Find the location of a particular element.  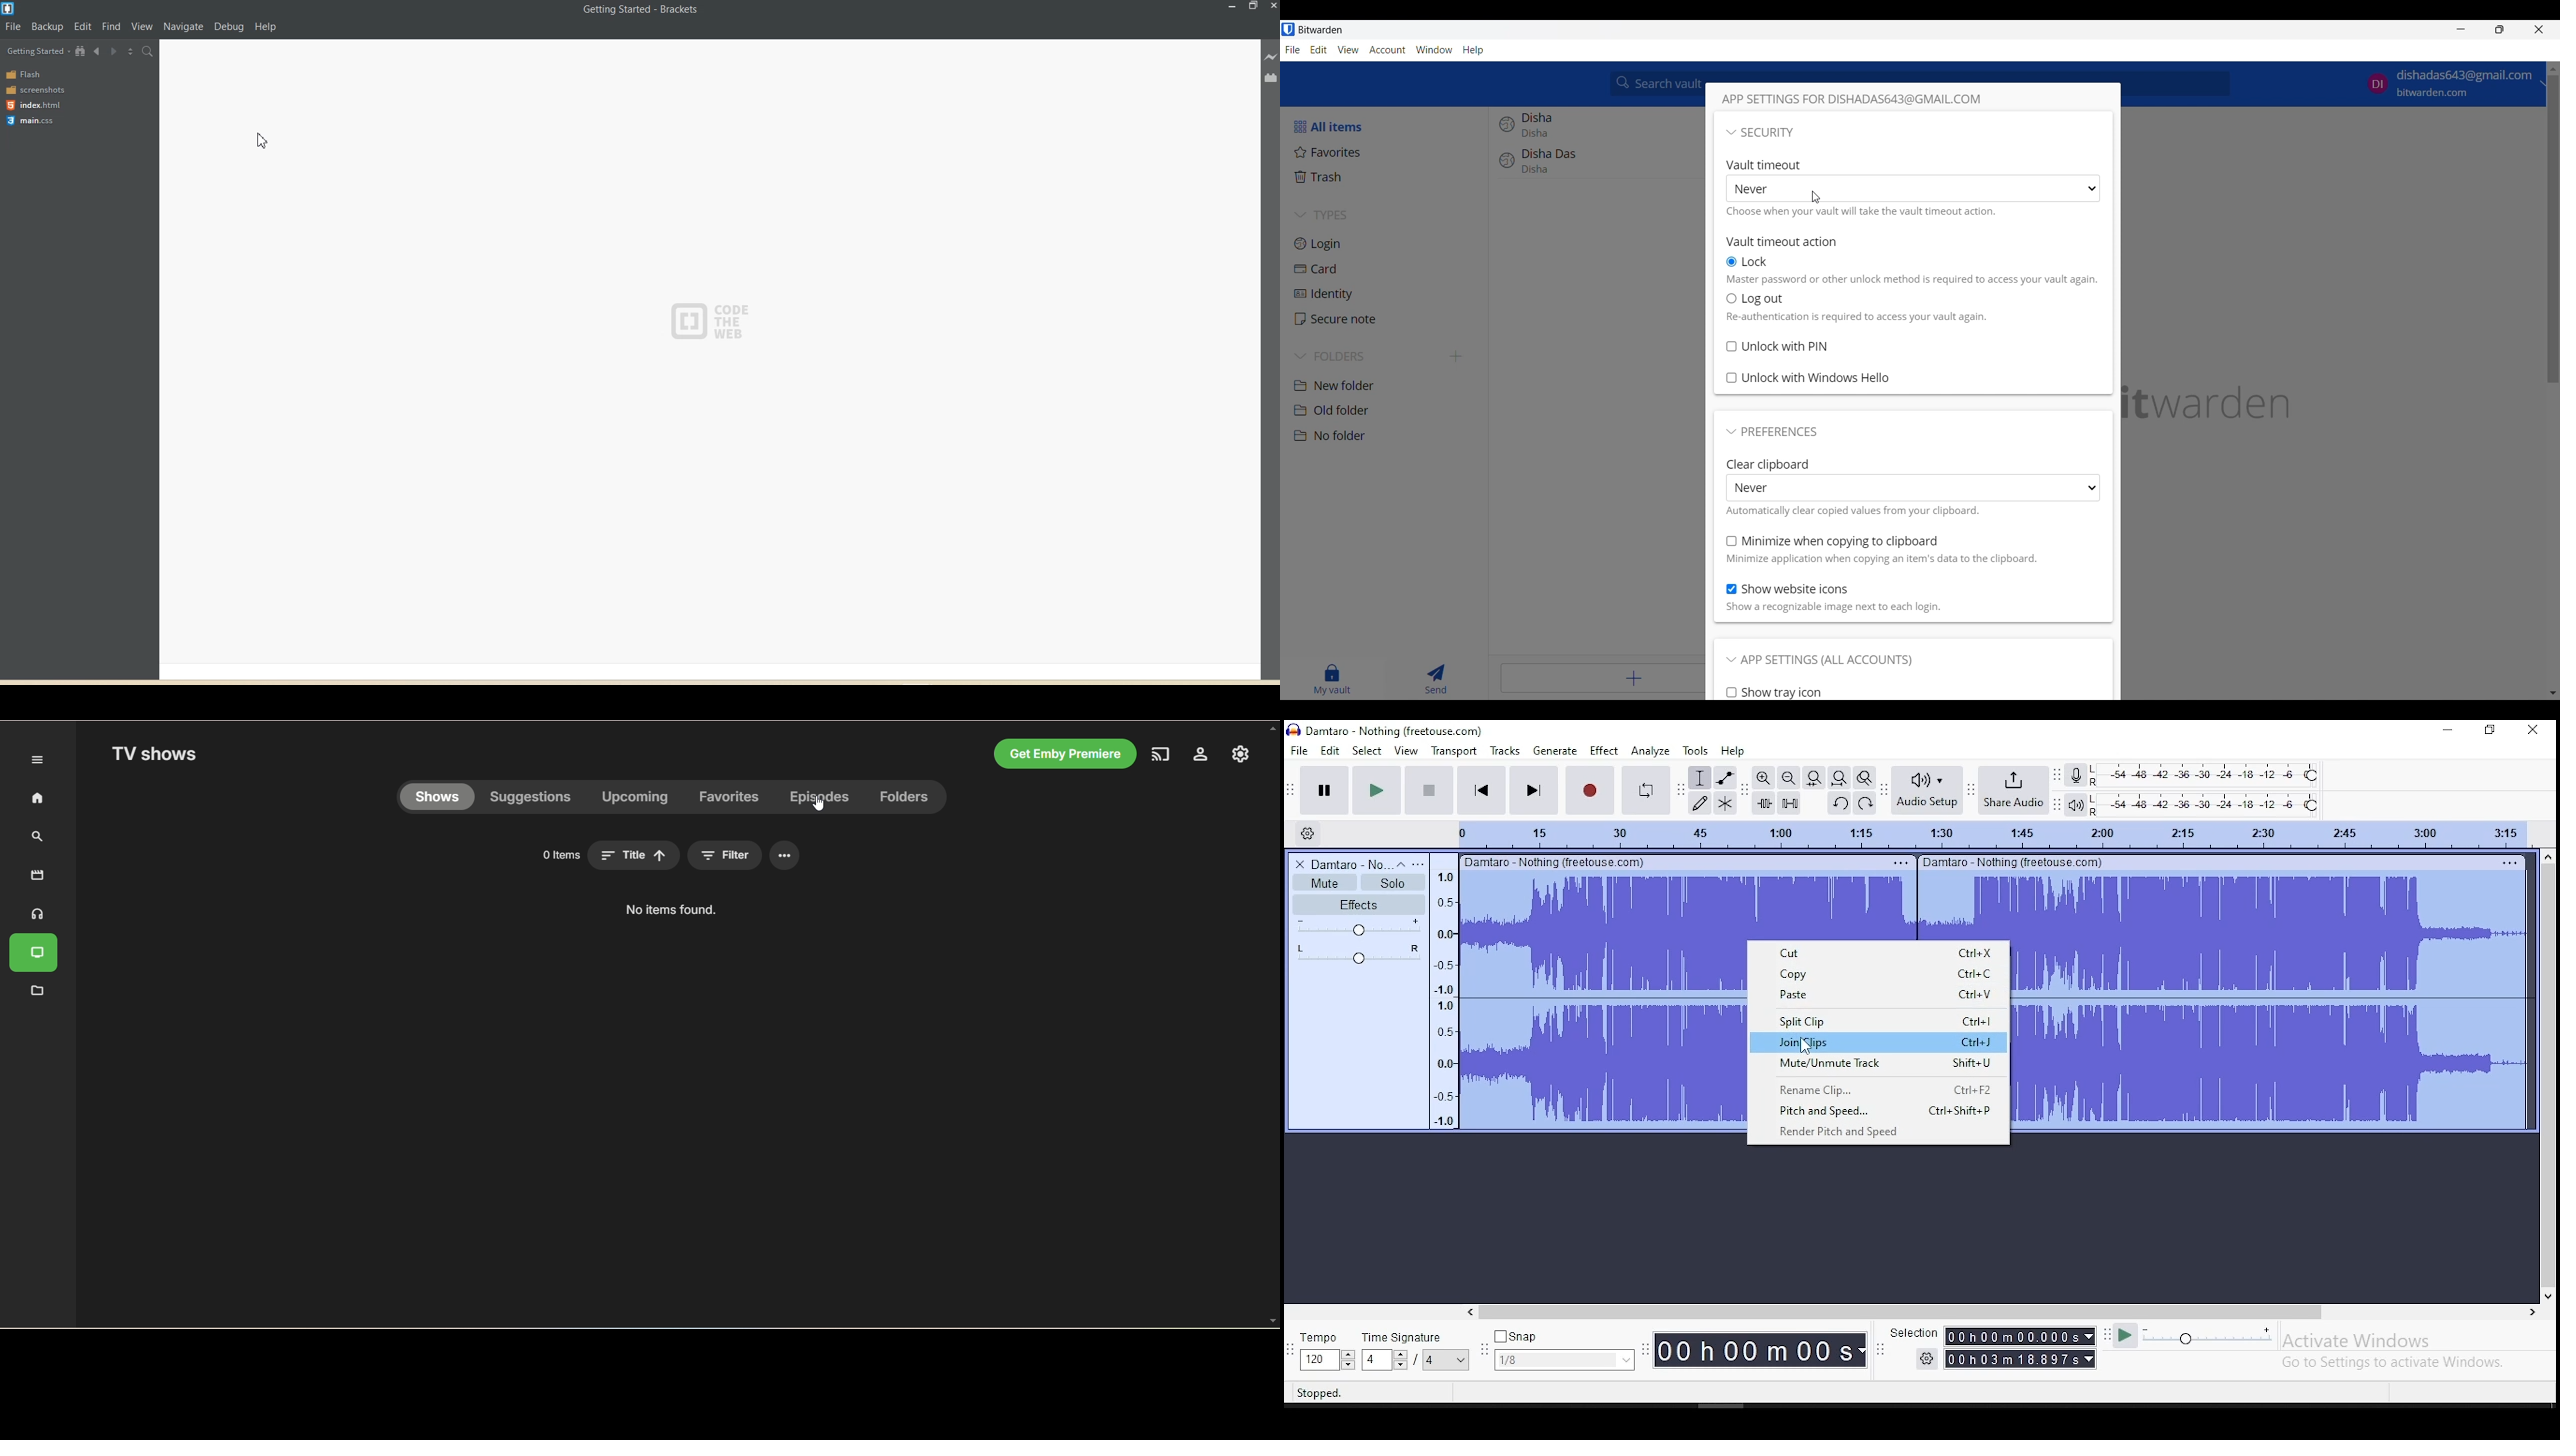

stop is located at coordinates (1429, 789).